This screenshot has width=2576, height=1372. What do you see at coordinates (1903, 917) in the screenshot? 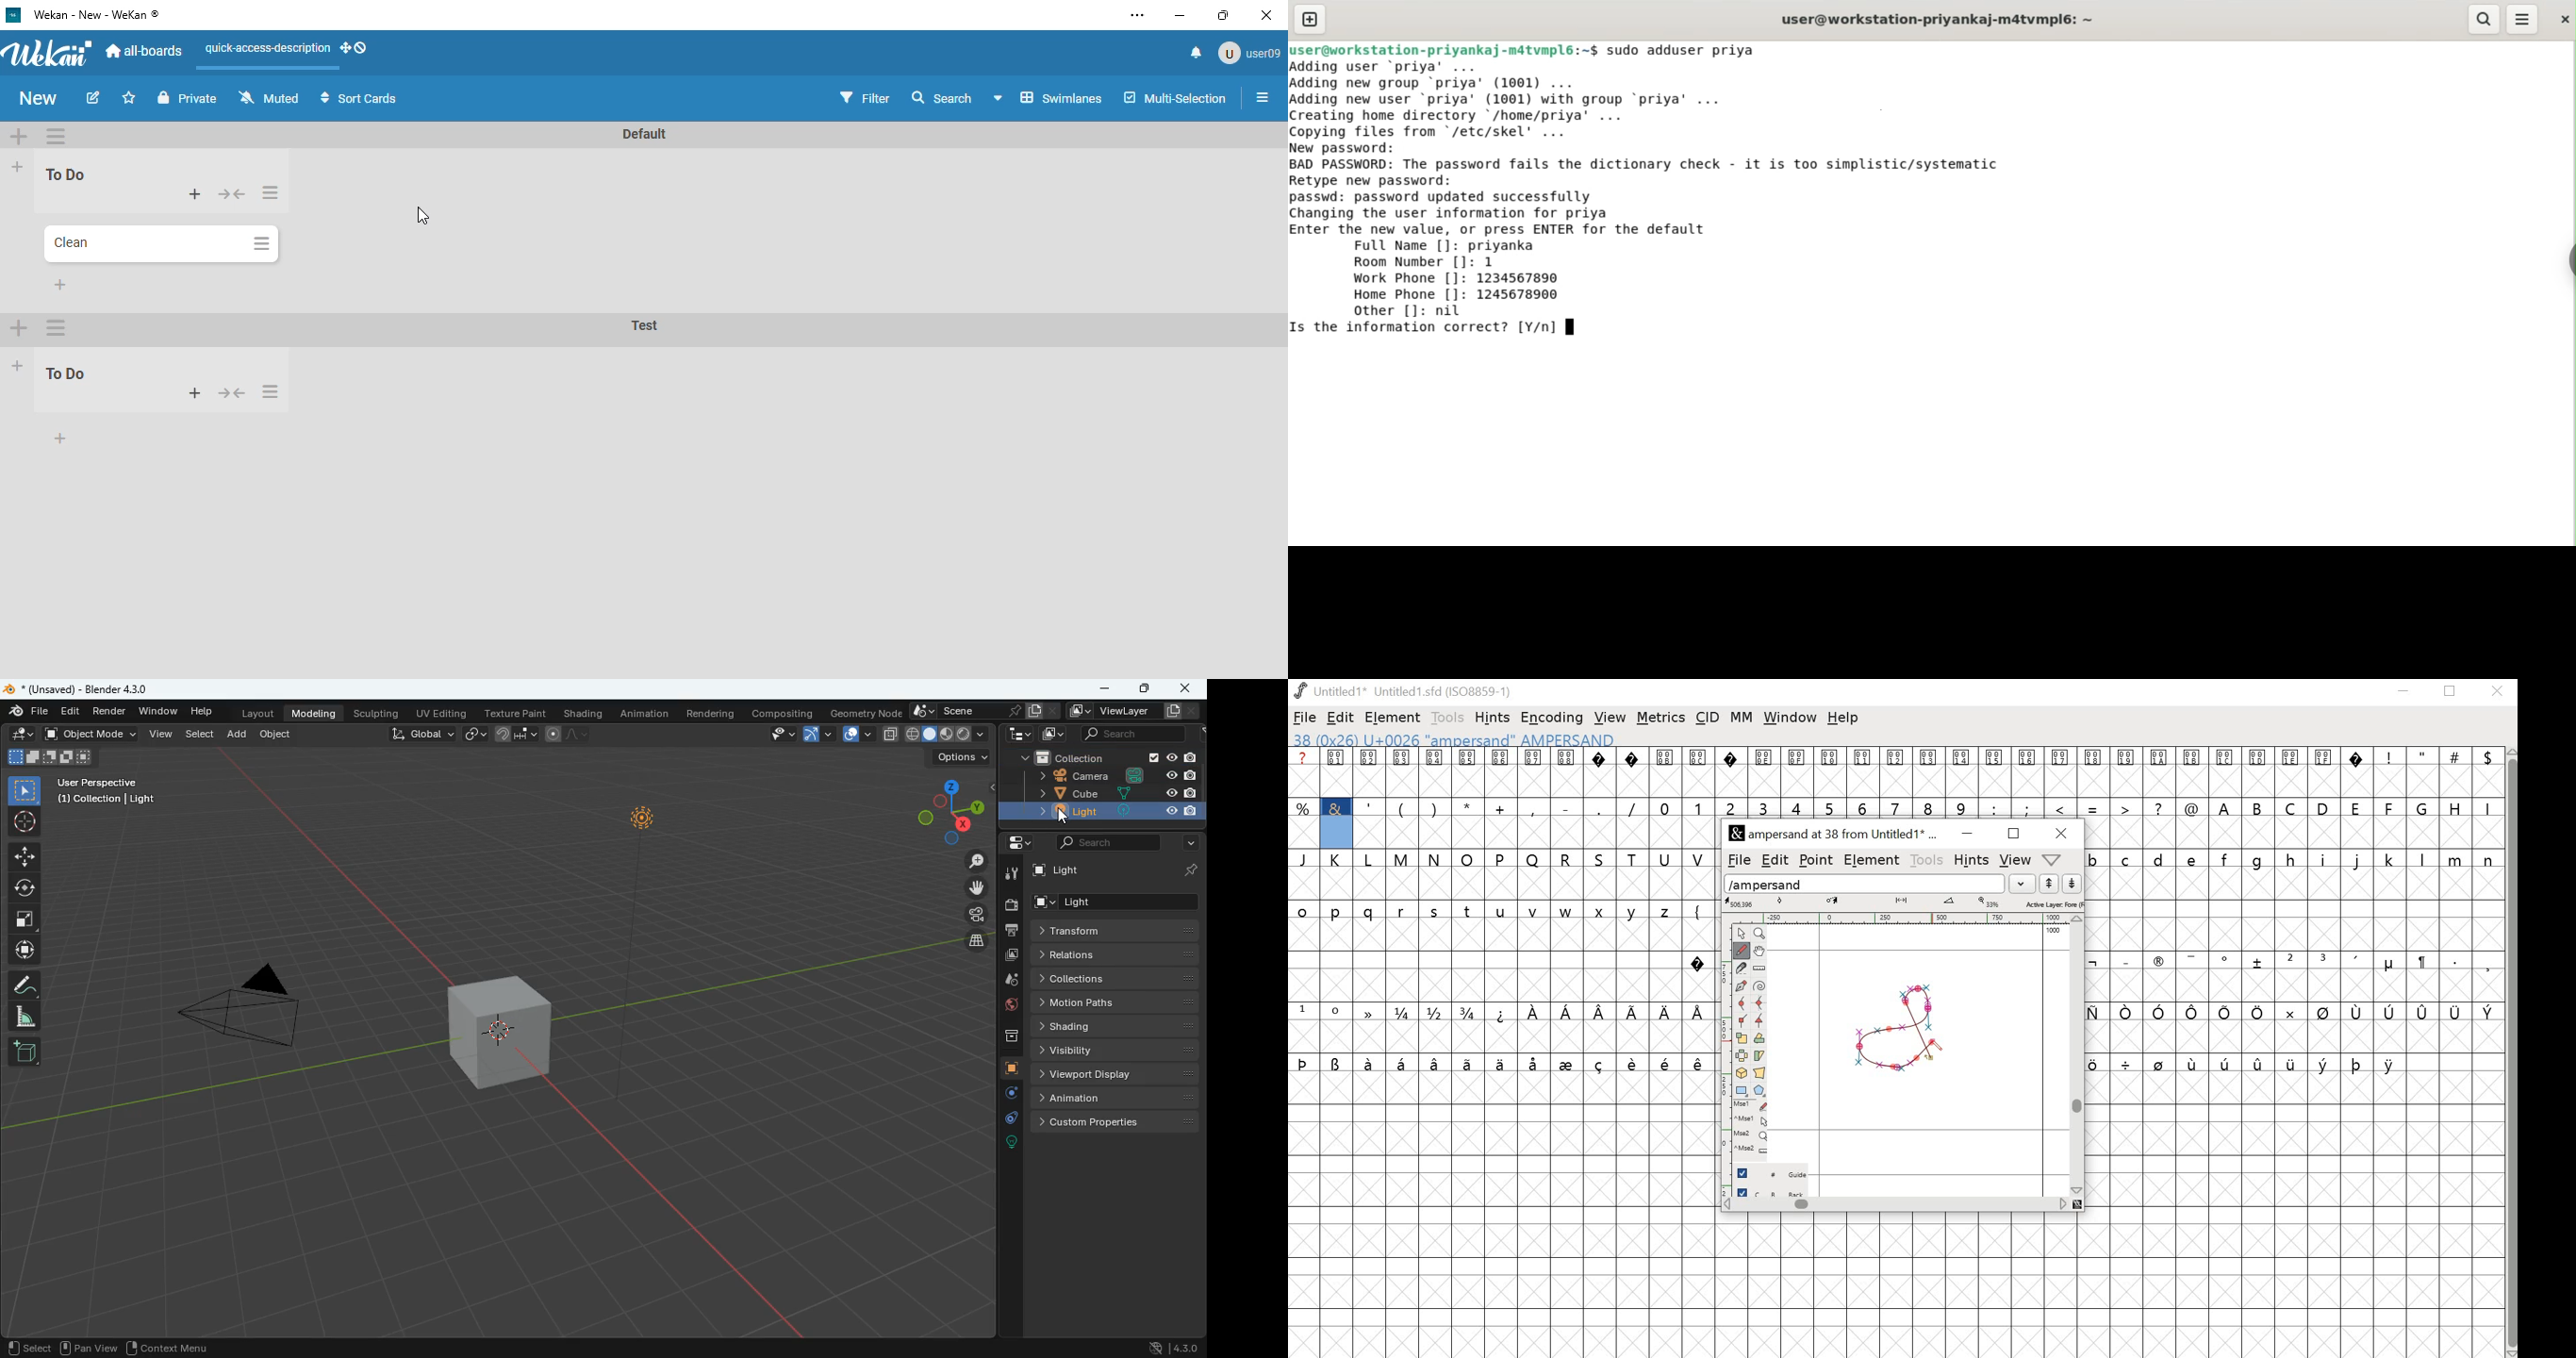
I see `horizontal ruler` at bounding box center [1903, 917].